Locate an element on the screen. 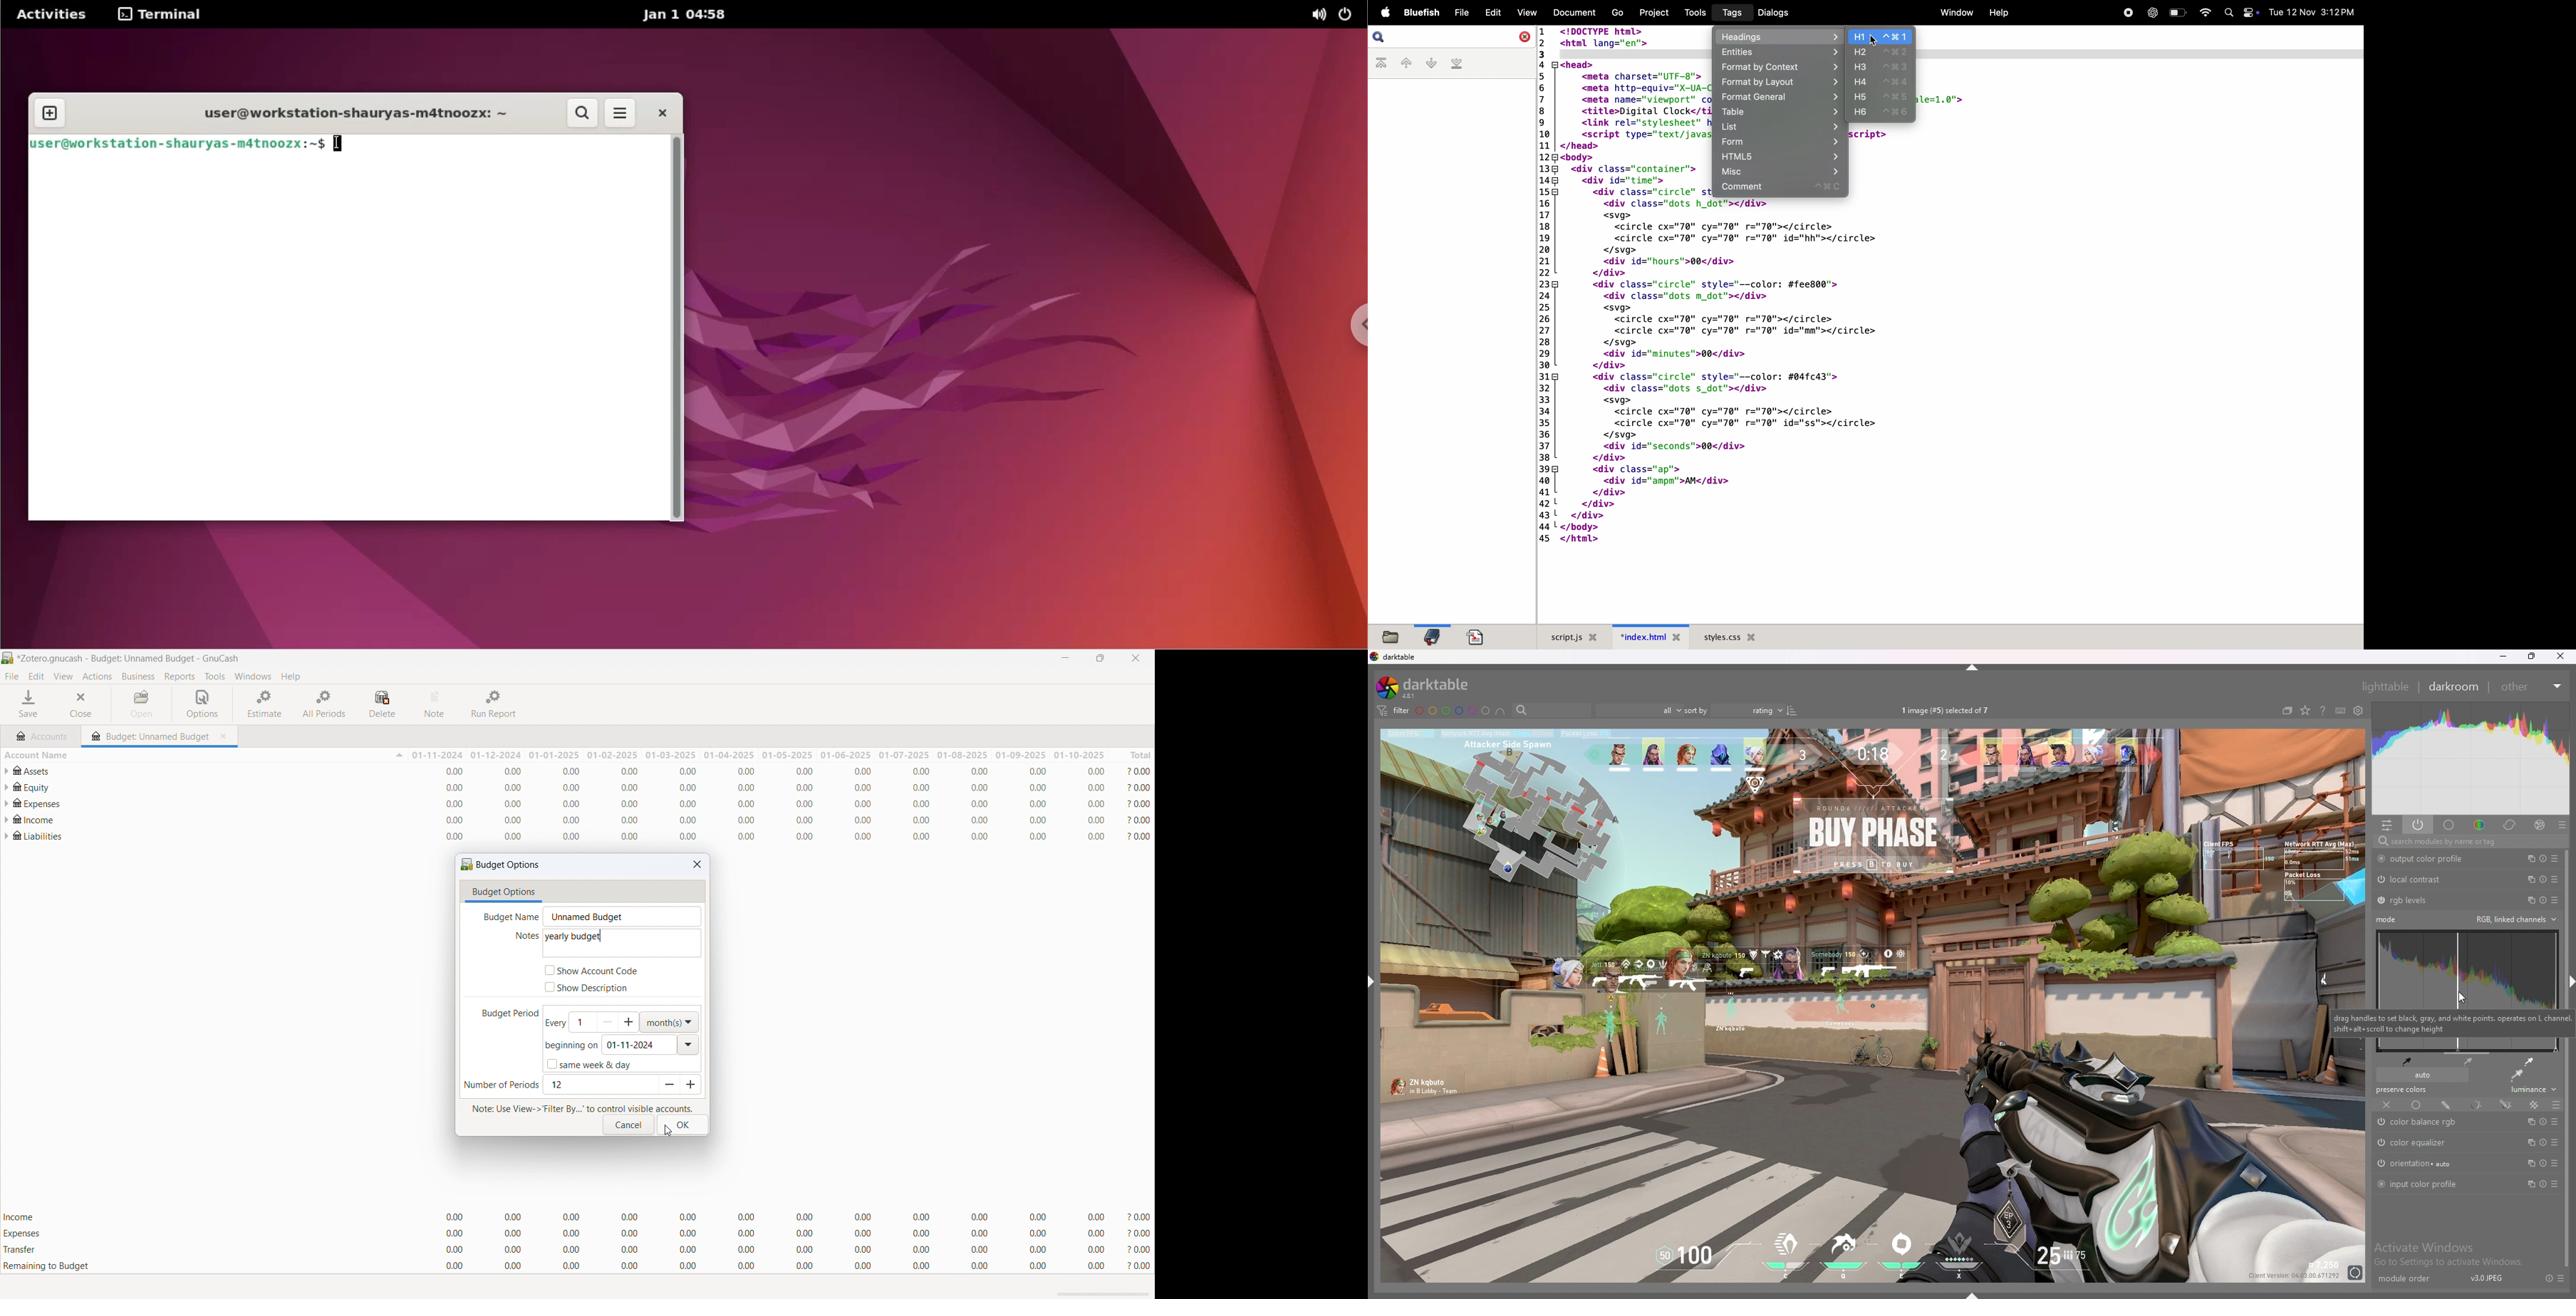  show active modules is located at coordinates (2418, 824).